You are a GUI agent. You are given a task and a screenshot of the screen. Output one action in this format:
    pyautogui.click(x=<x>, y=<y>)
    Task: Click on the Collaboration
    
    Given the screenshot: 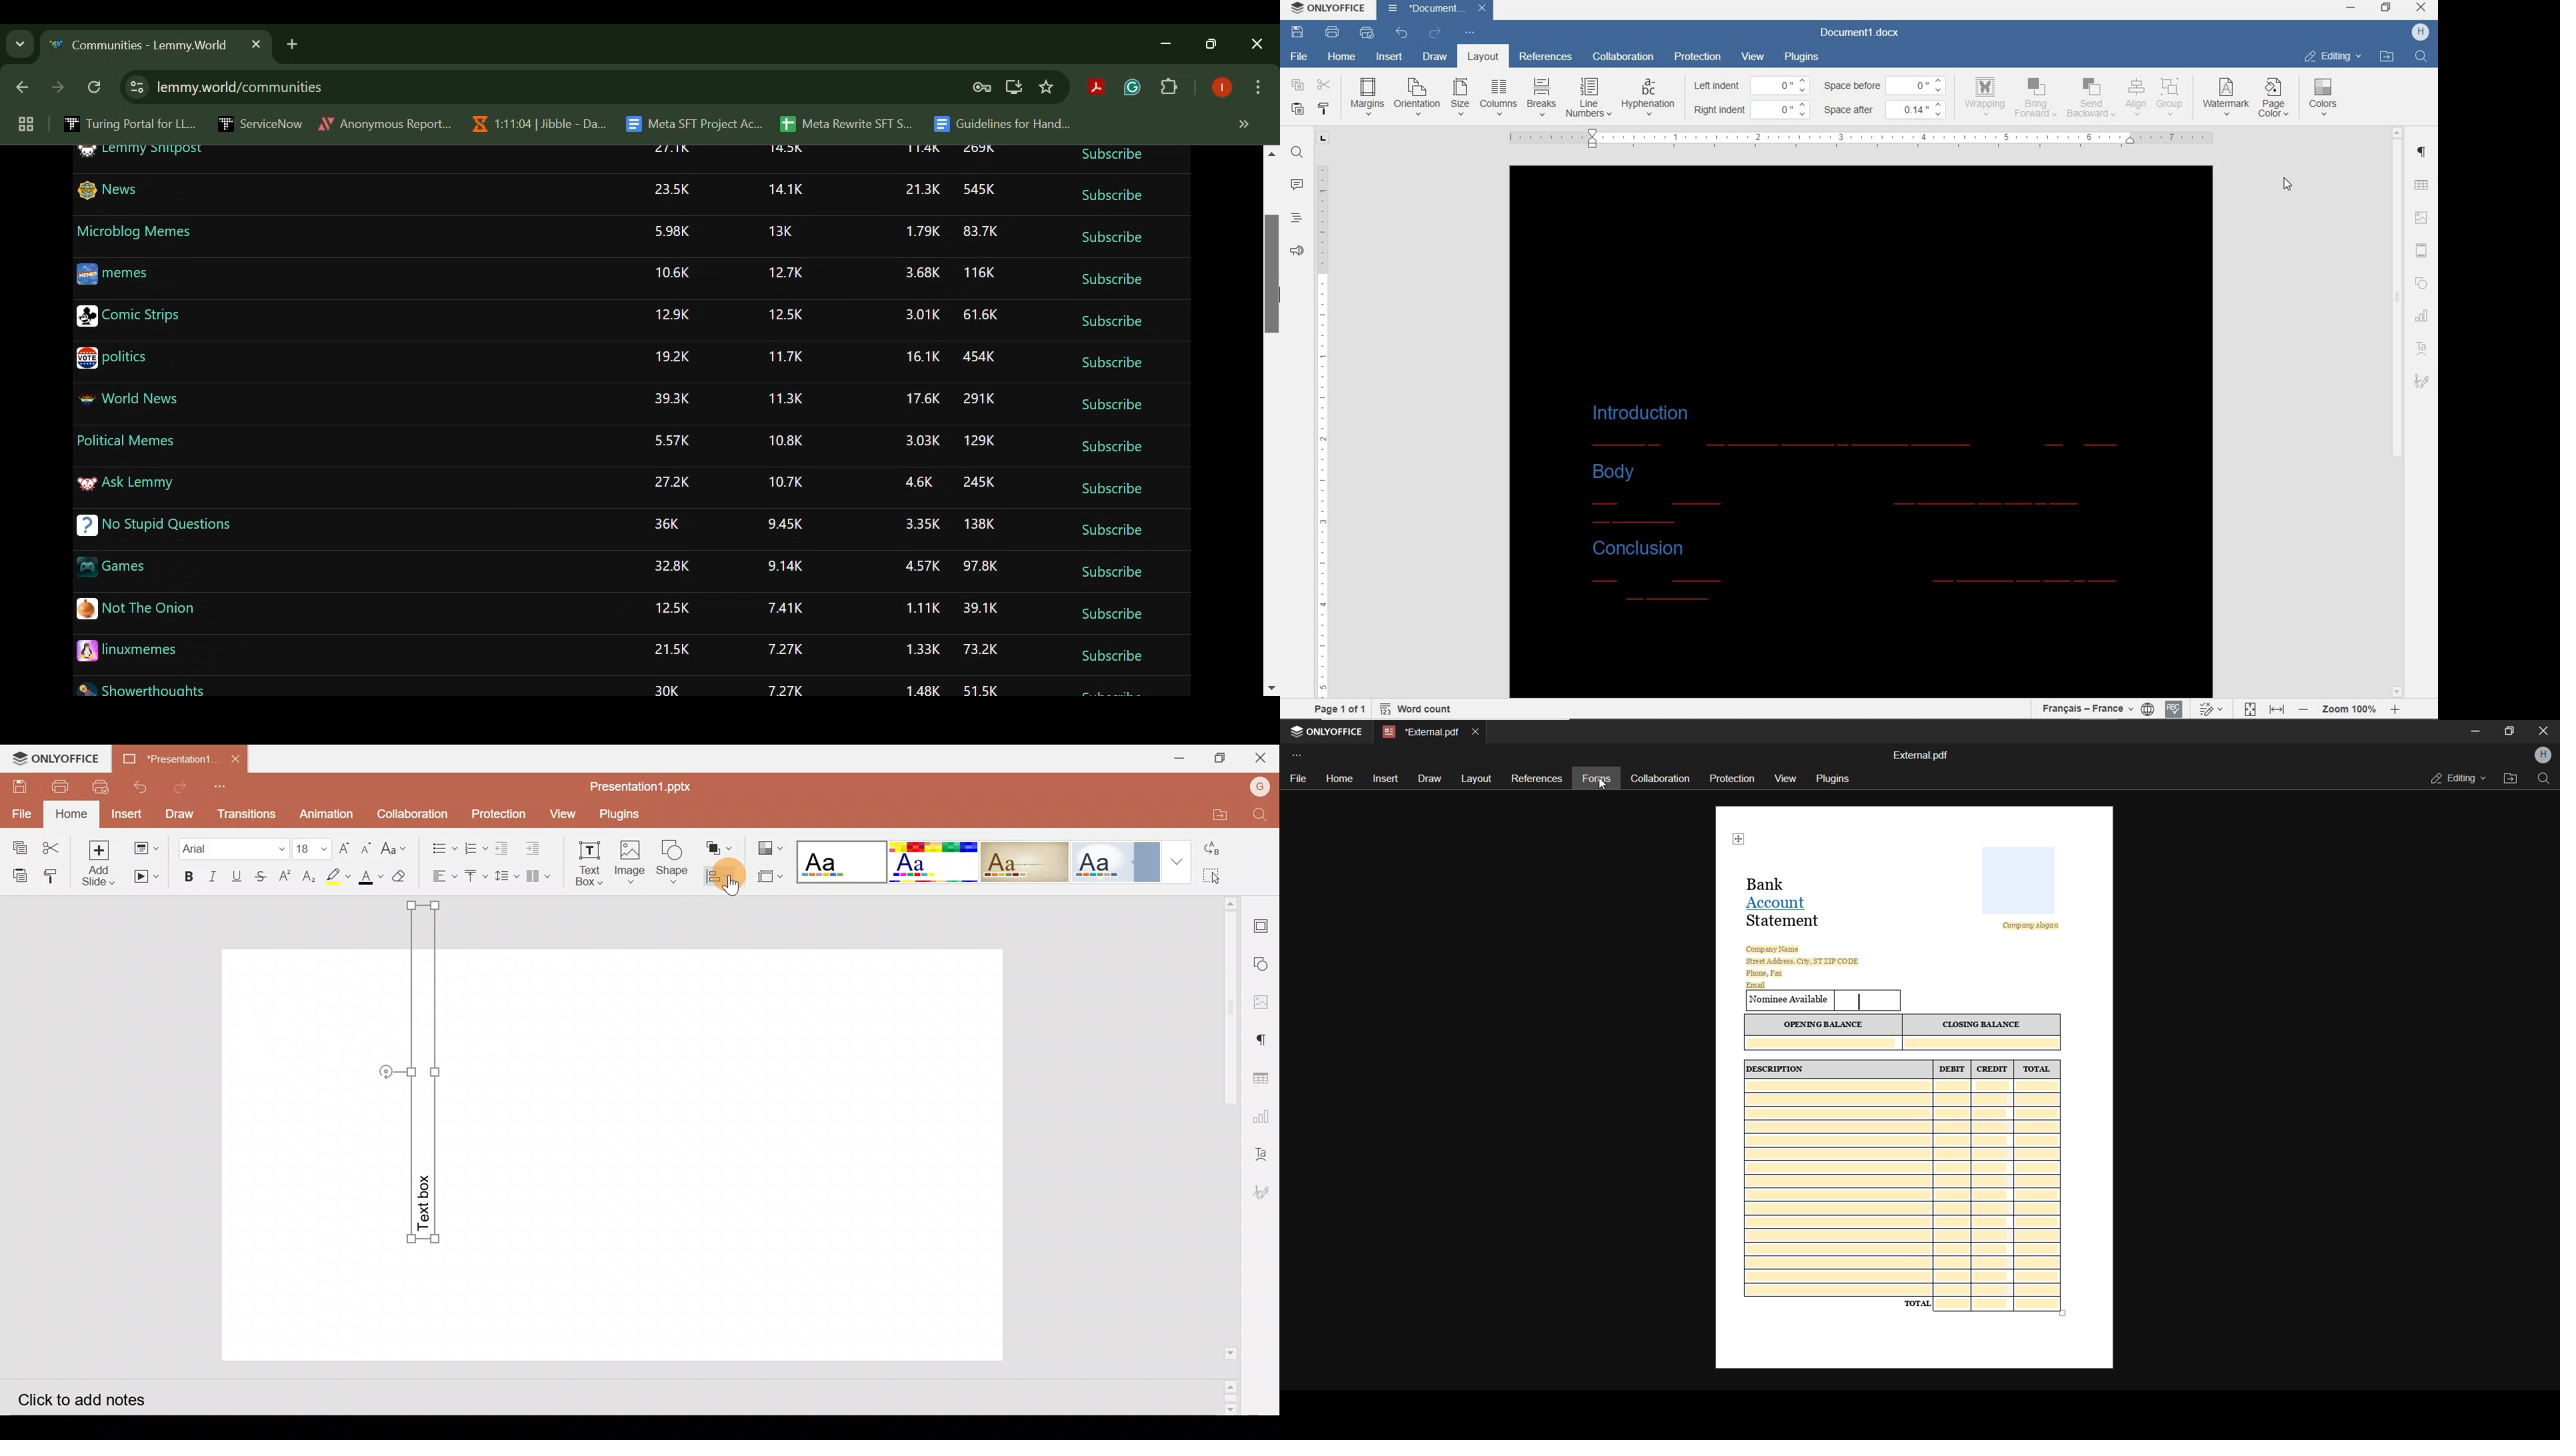 What is the action you would take?
    pyautogui.click(x=413, y=813)
    